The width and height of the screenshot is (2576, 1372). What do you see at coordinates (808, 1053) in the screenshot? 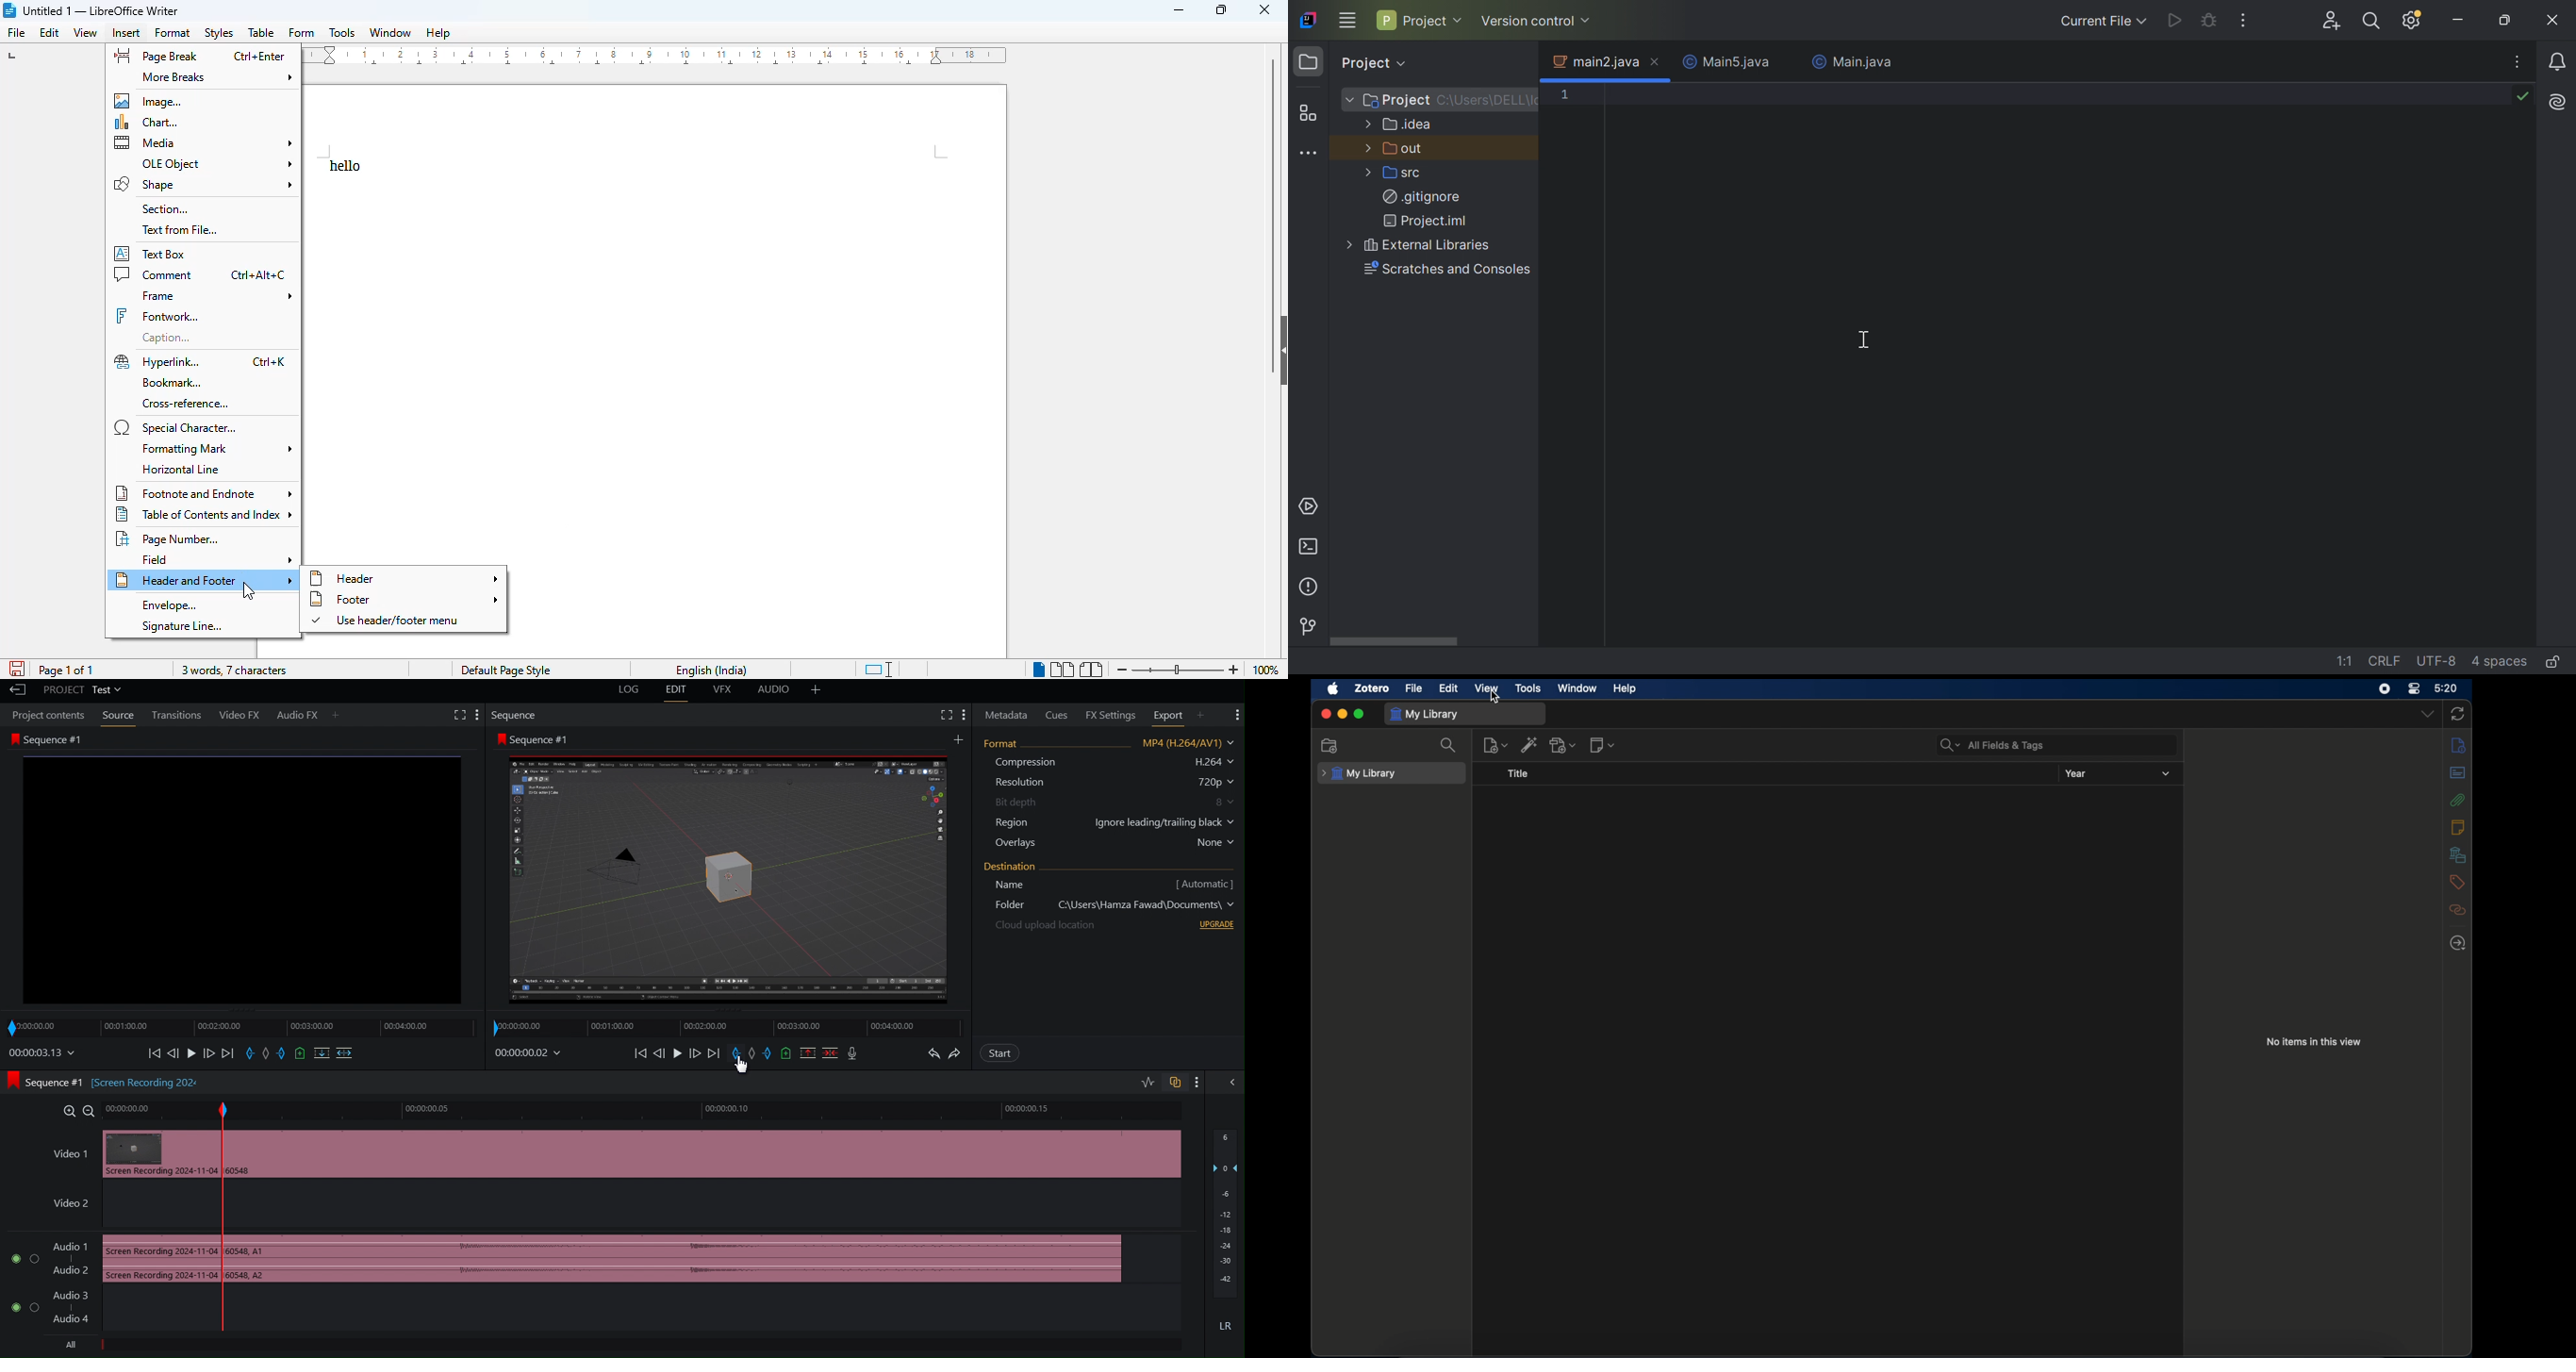
I see `Remove Selected Portion` at bounding box center [808, 1053].